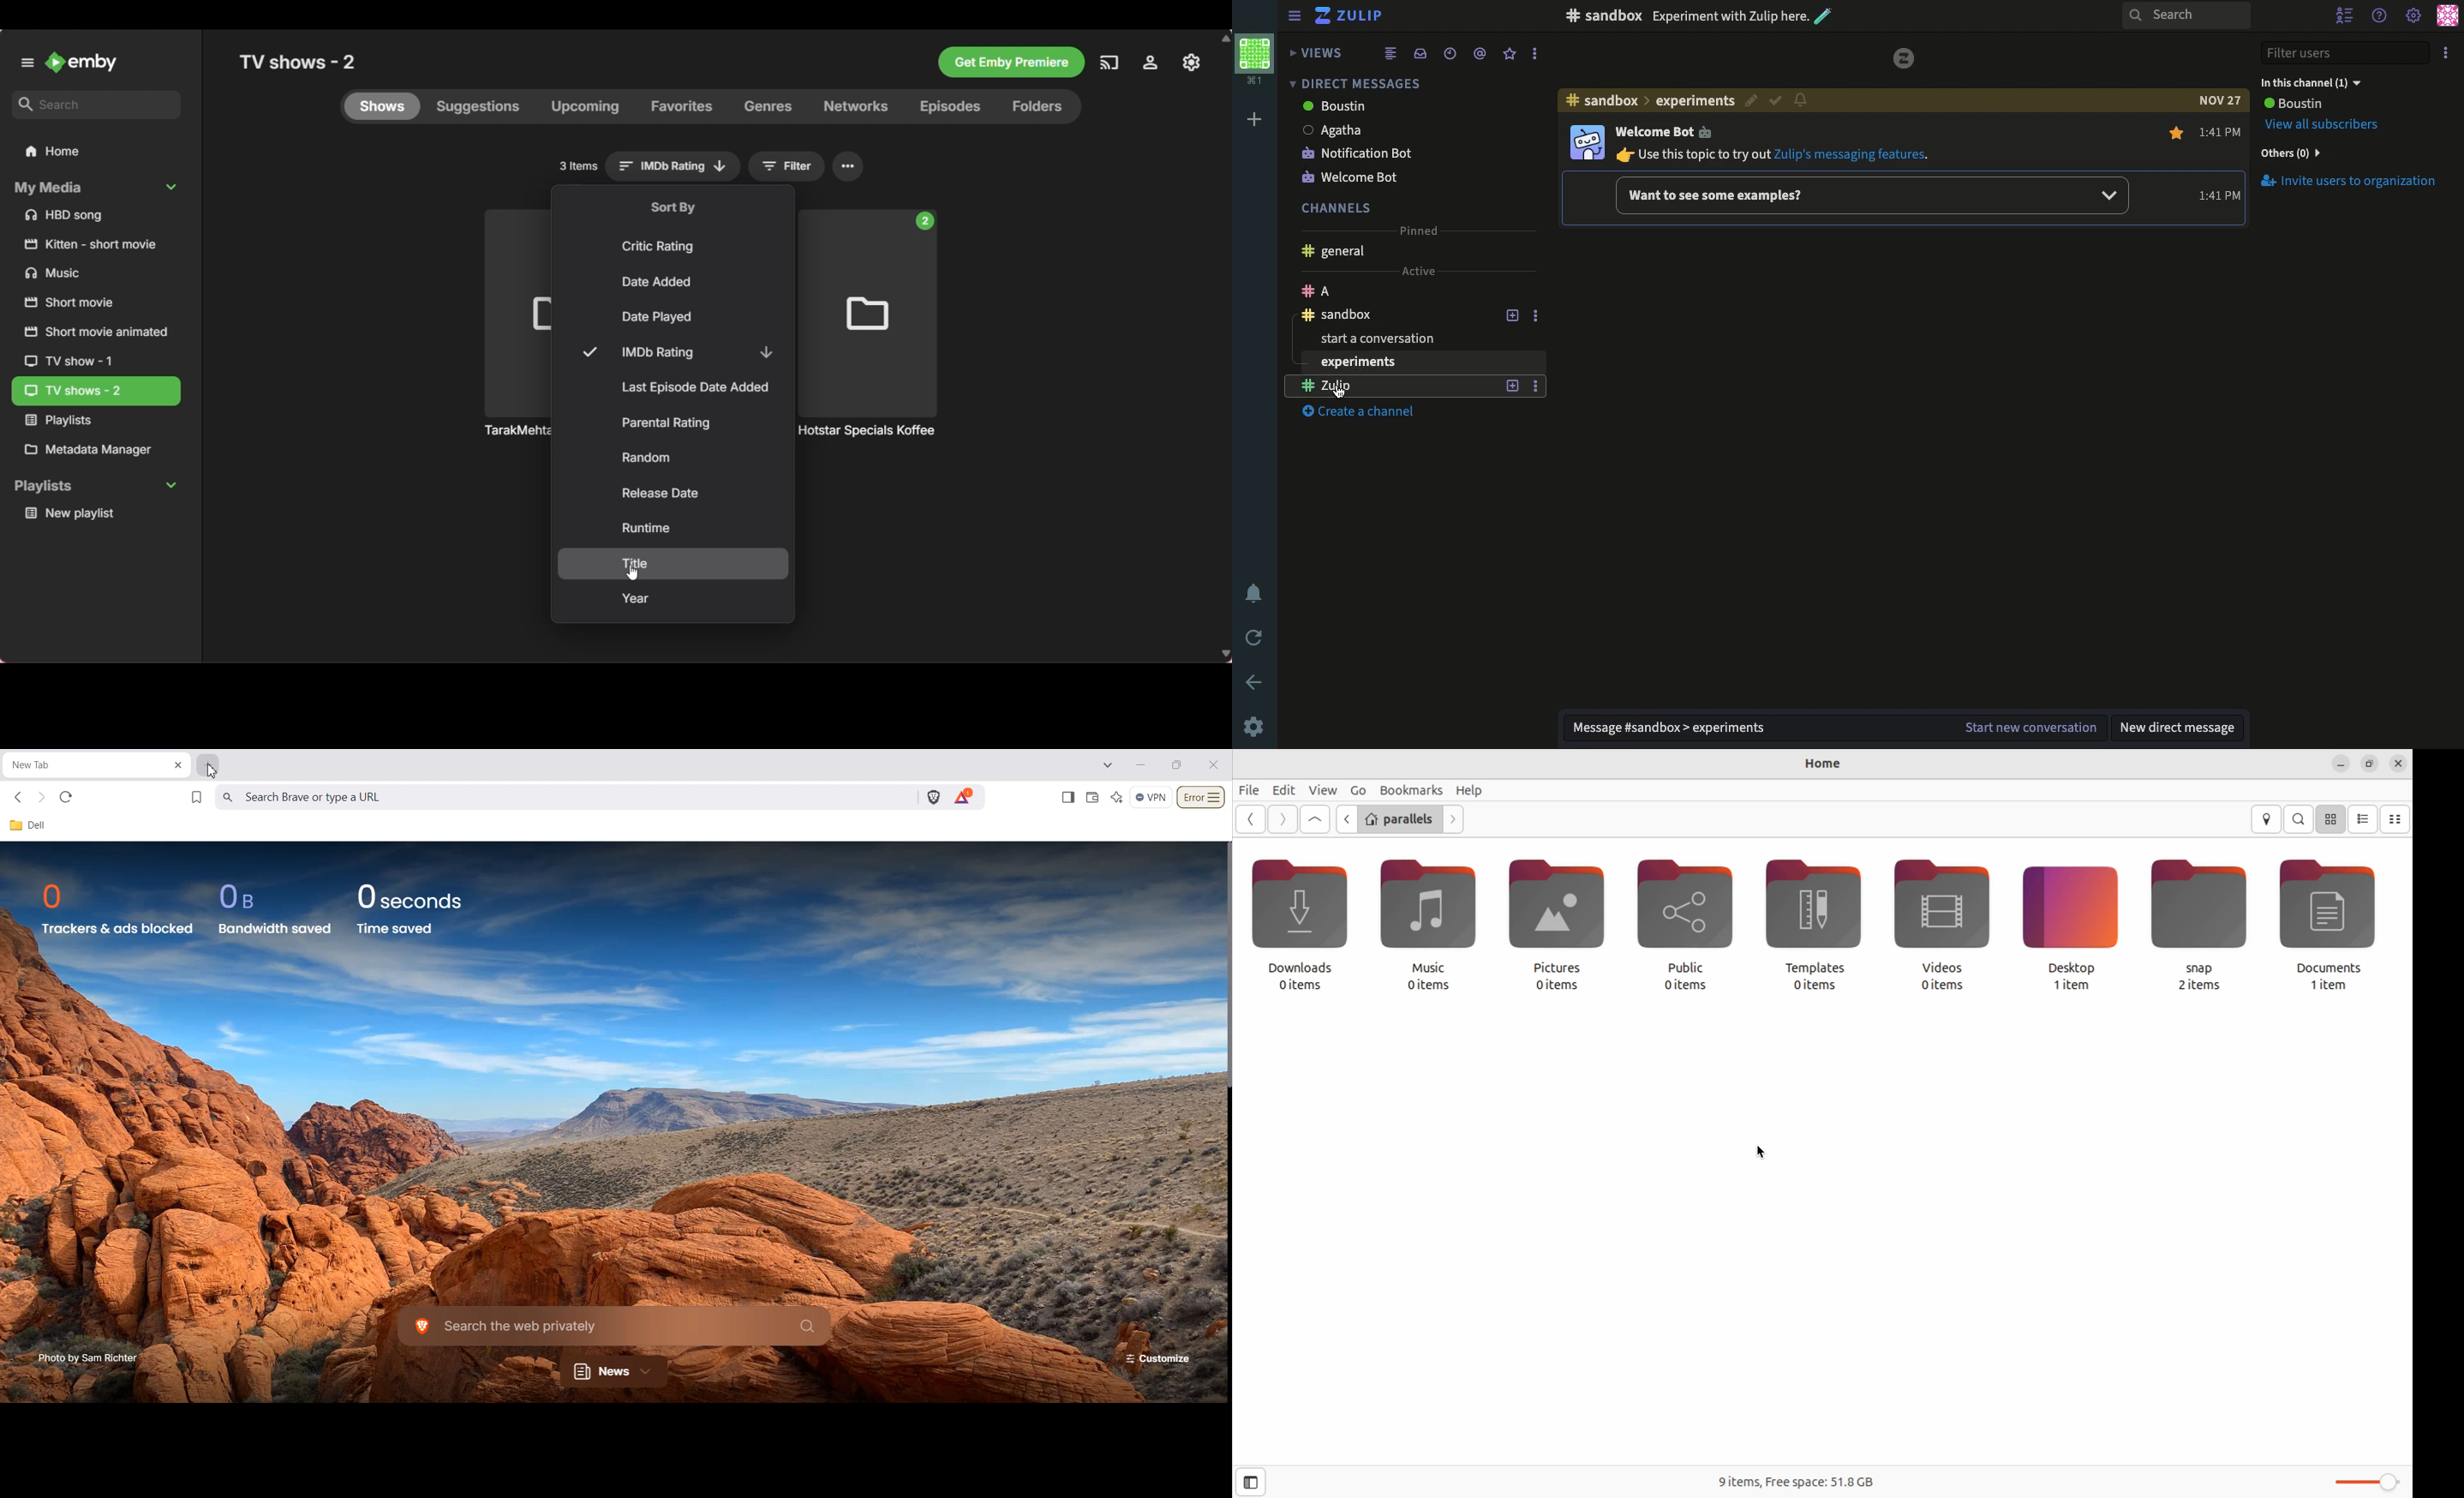 This screenshot has width=2464, height=1512. Describe the element at coordinates (1846, 99) in the screenshot. I see `Notification` at that location.